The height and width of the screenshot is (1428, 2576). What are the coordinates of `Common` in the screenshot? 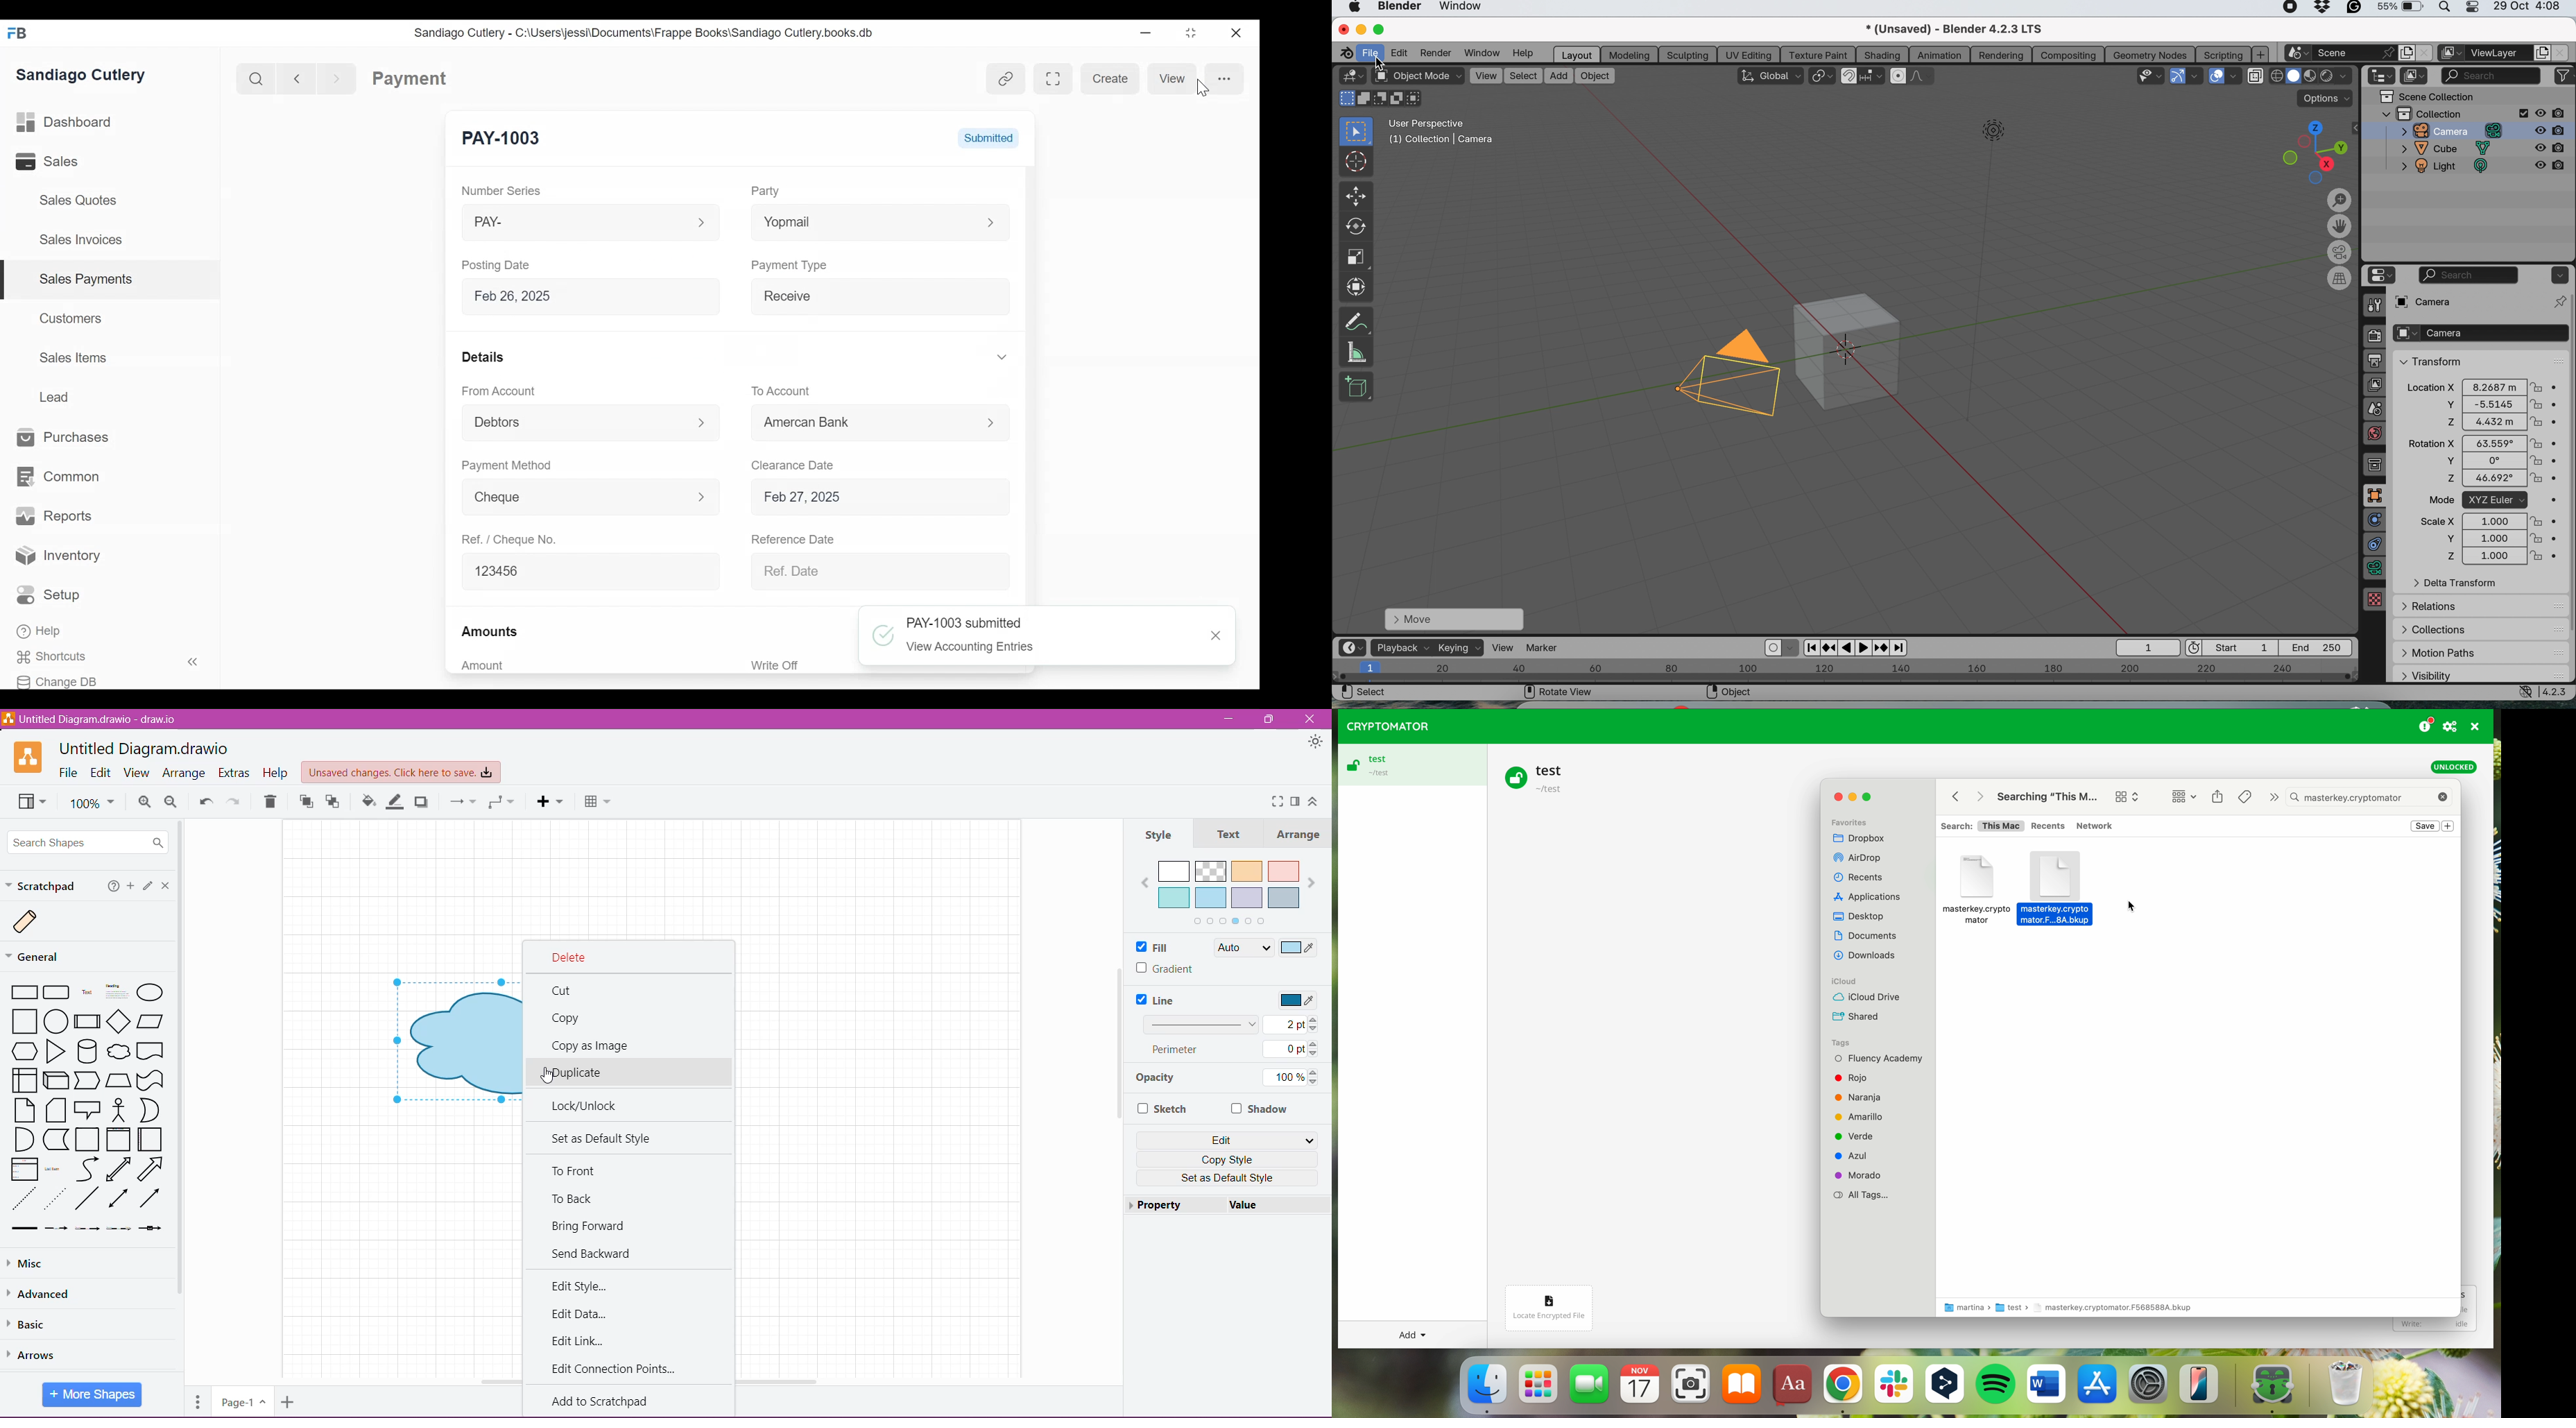 It's located at (57, 477).